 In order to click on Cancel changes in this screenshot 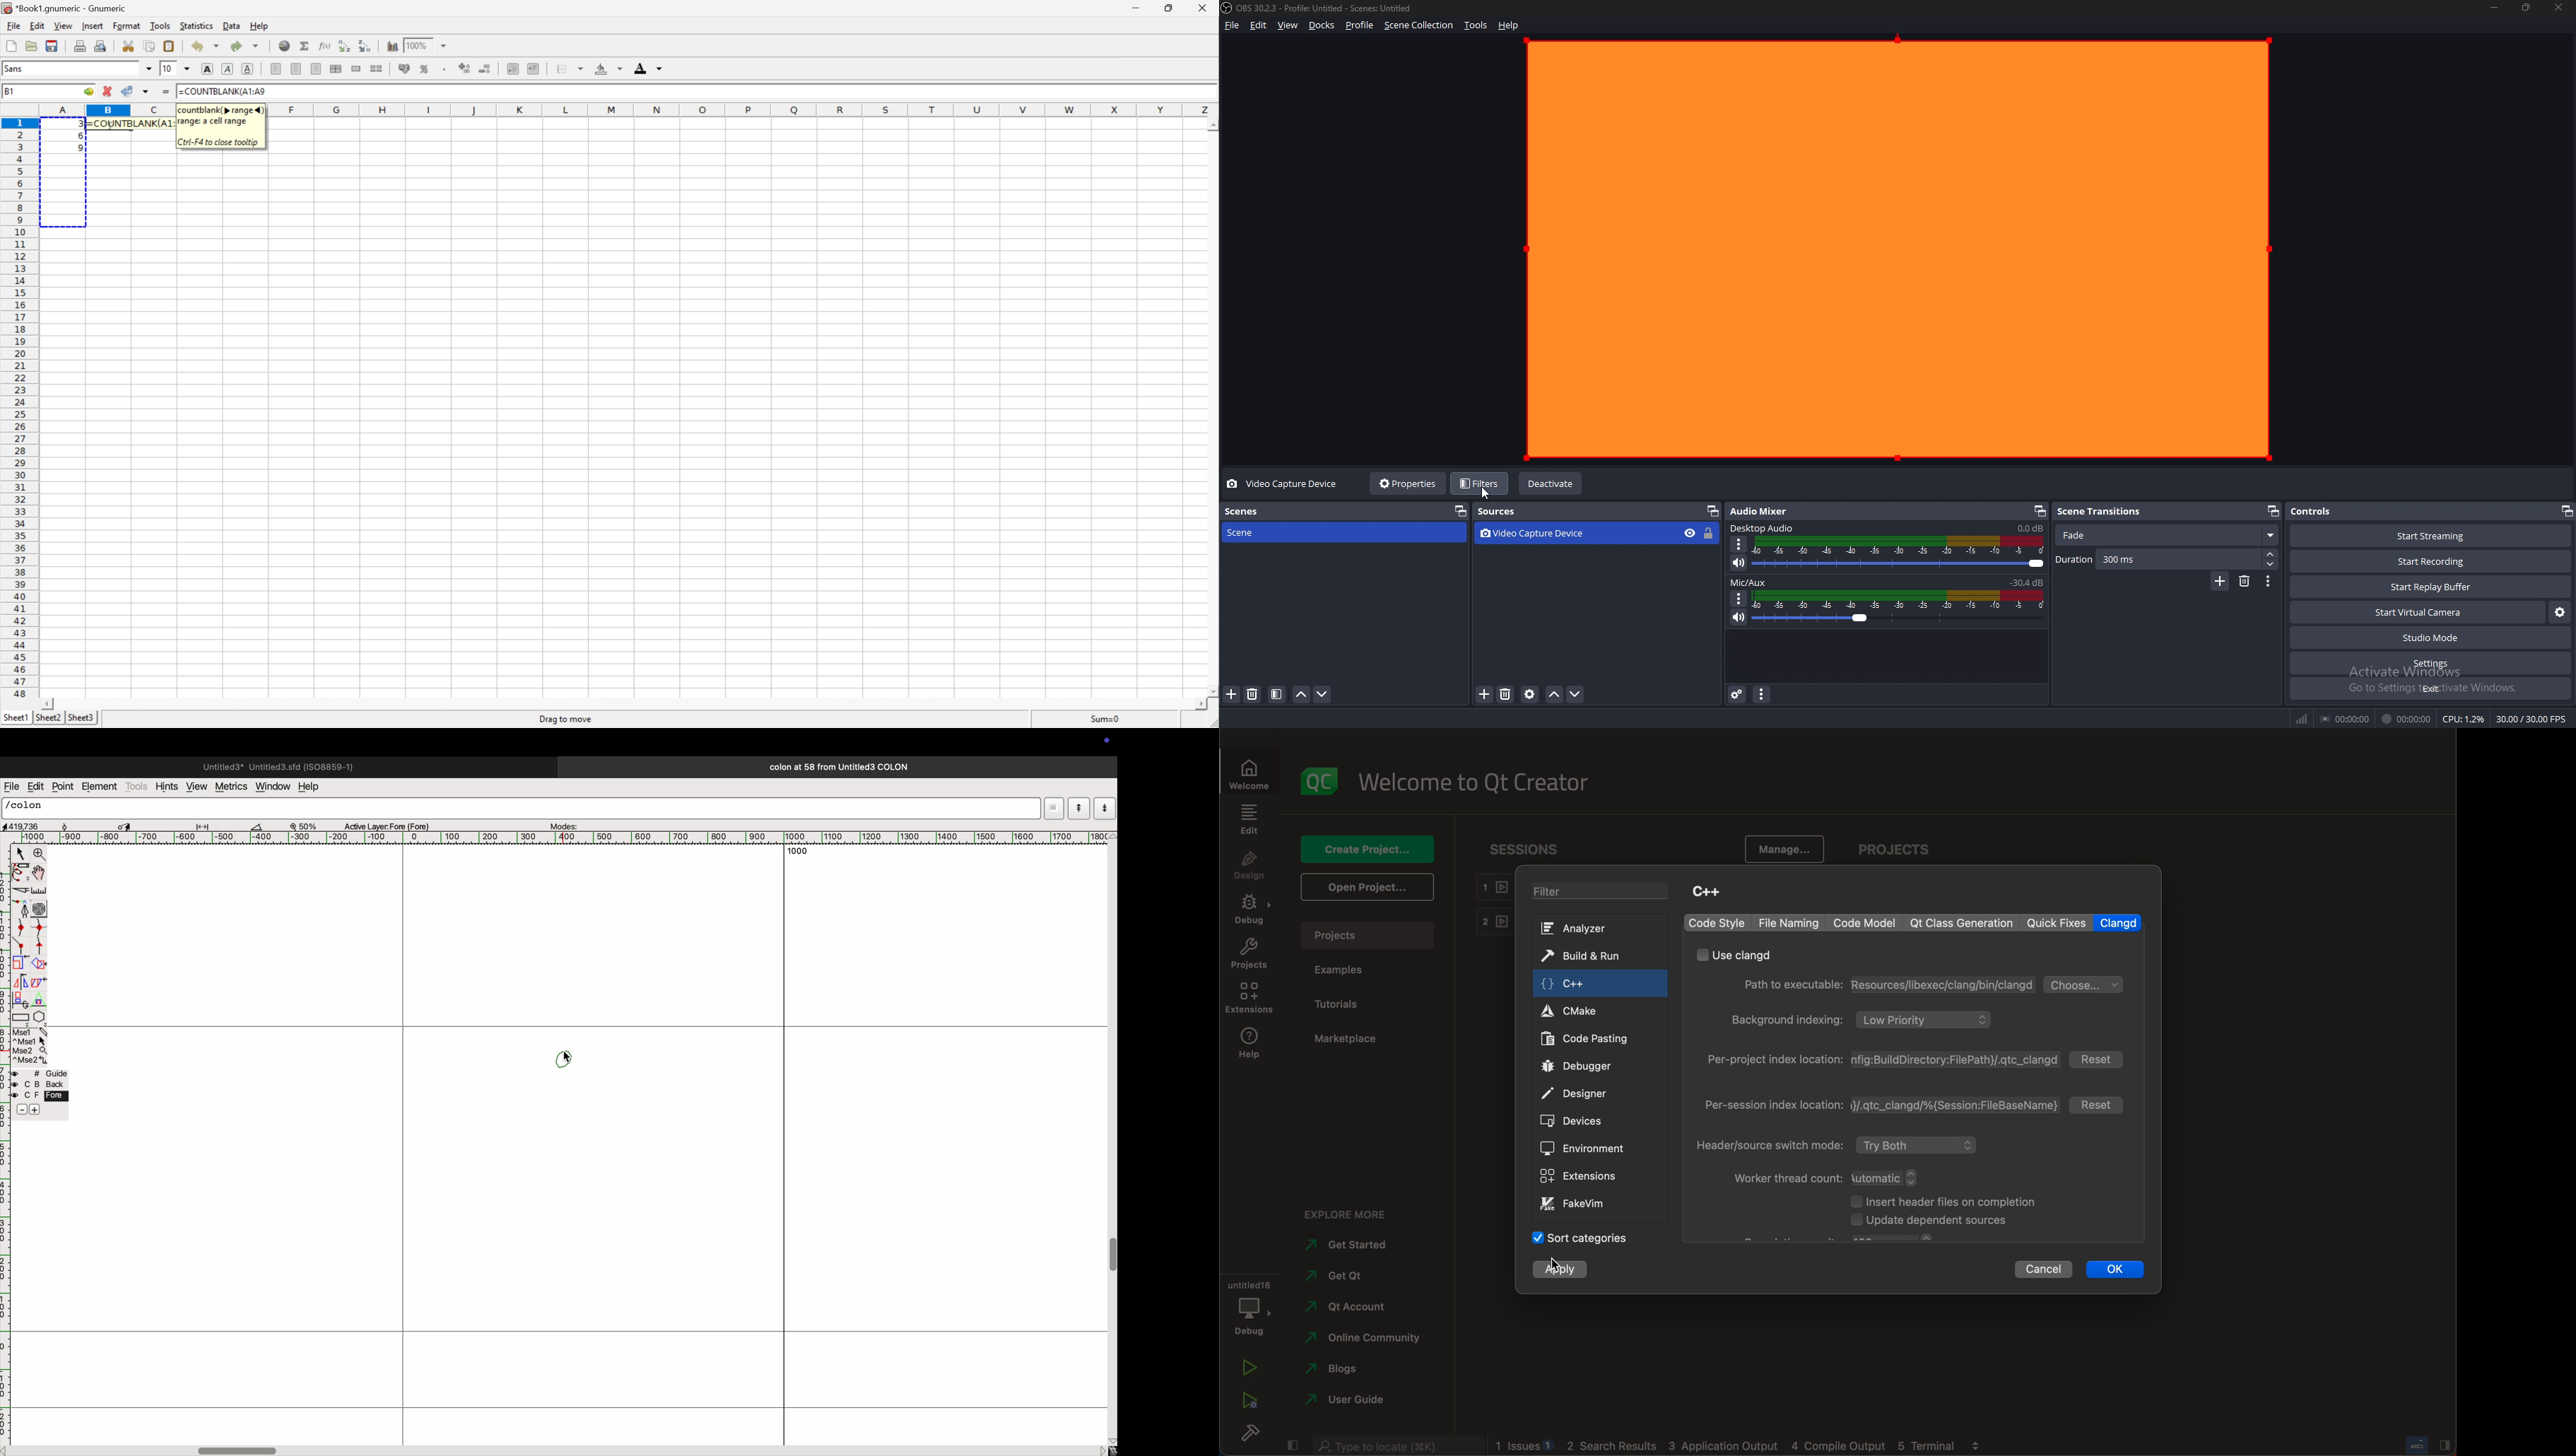, I will do `click(108, 90)`.